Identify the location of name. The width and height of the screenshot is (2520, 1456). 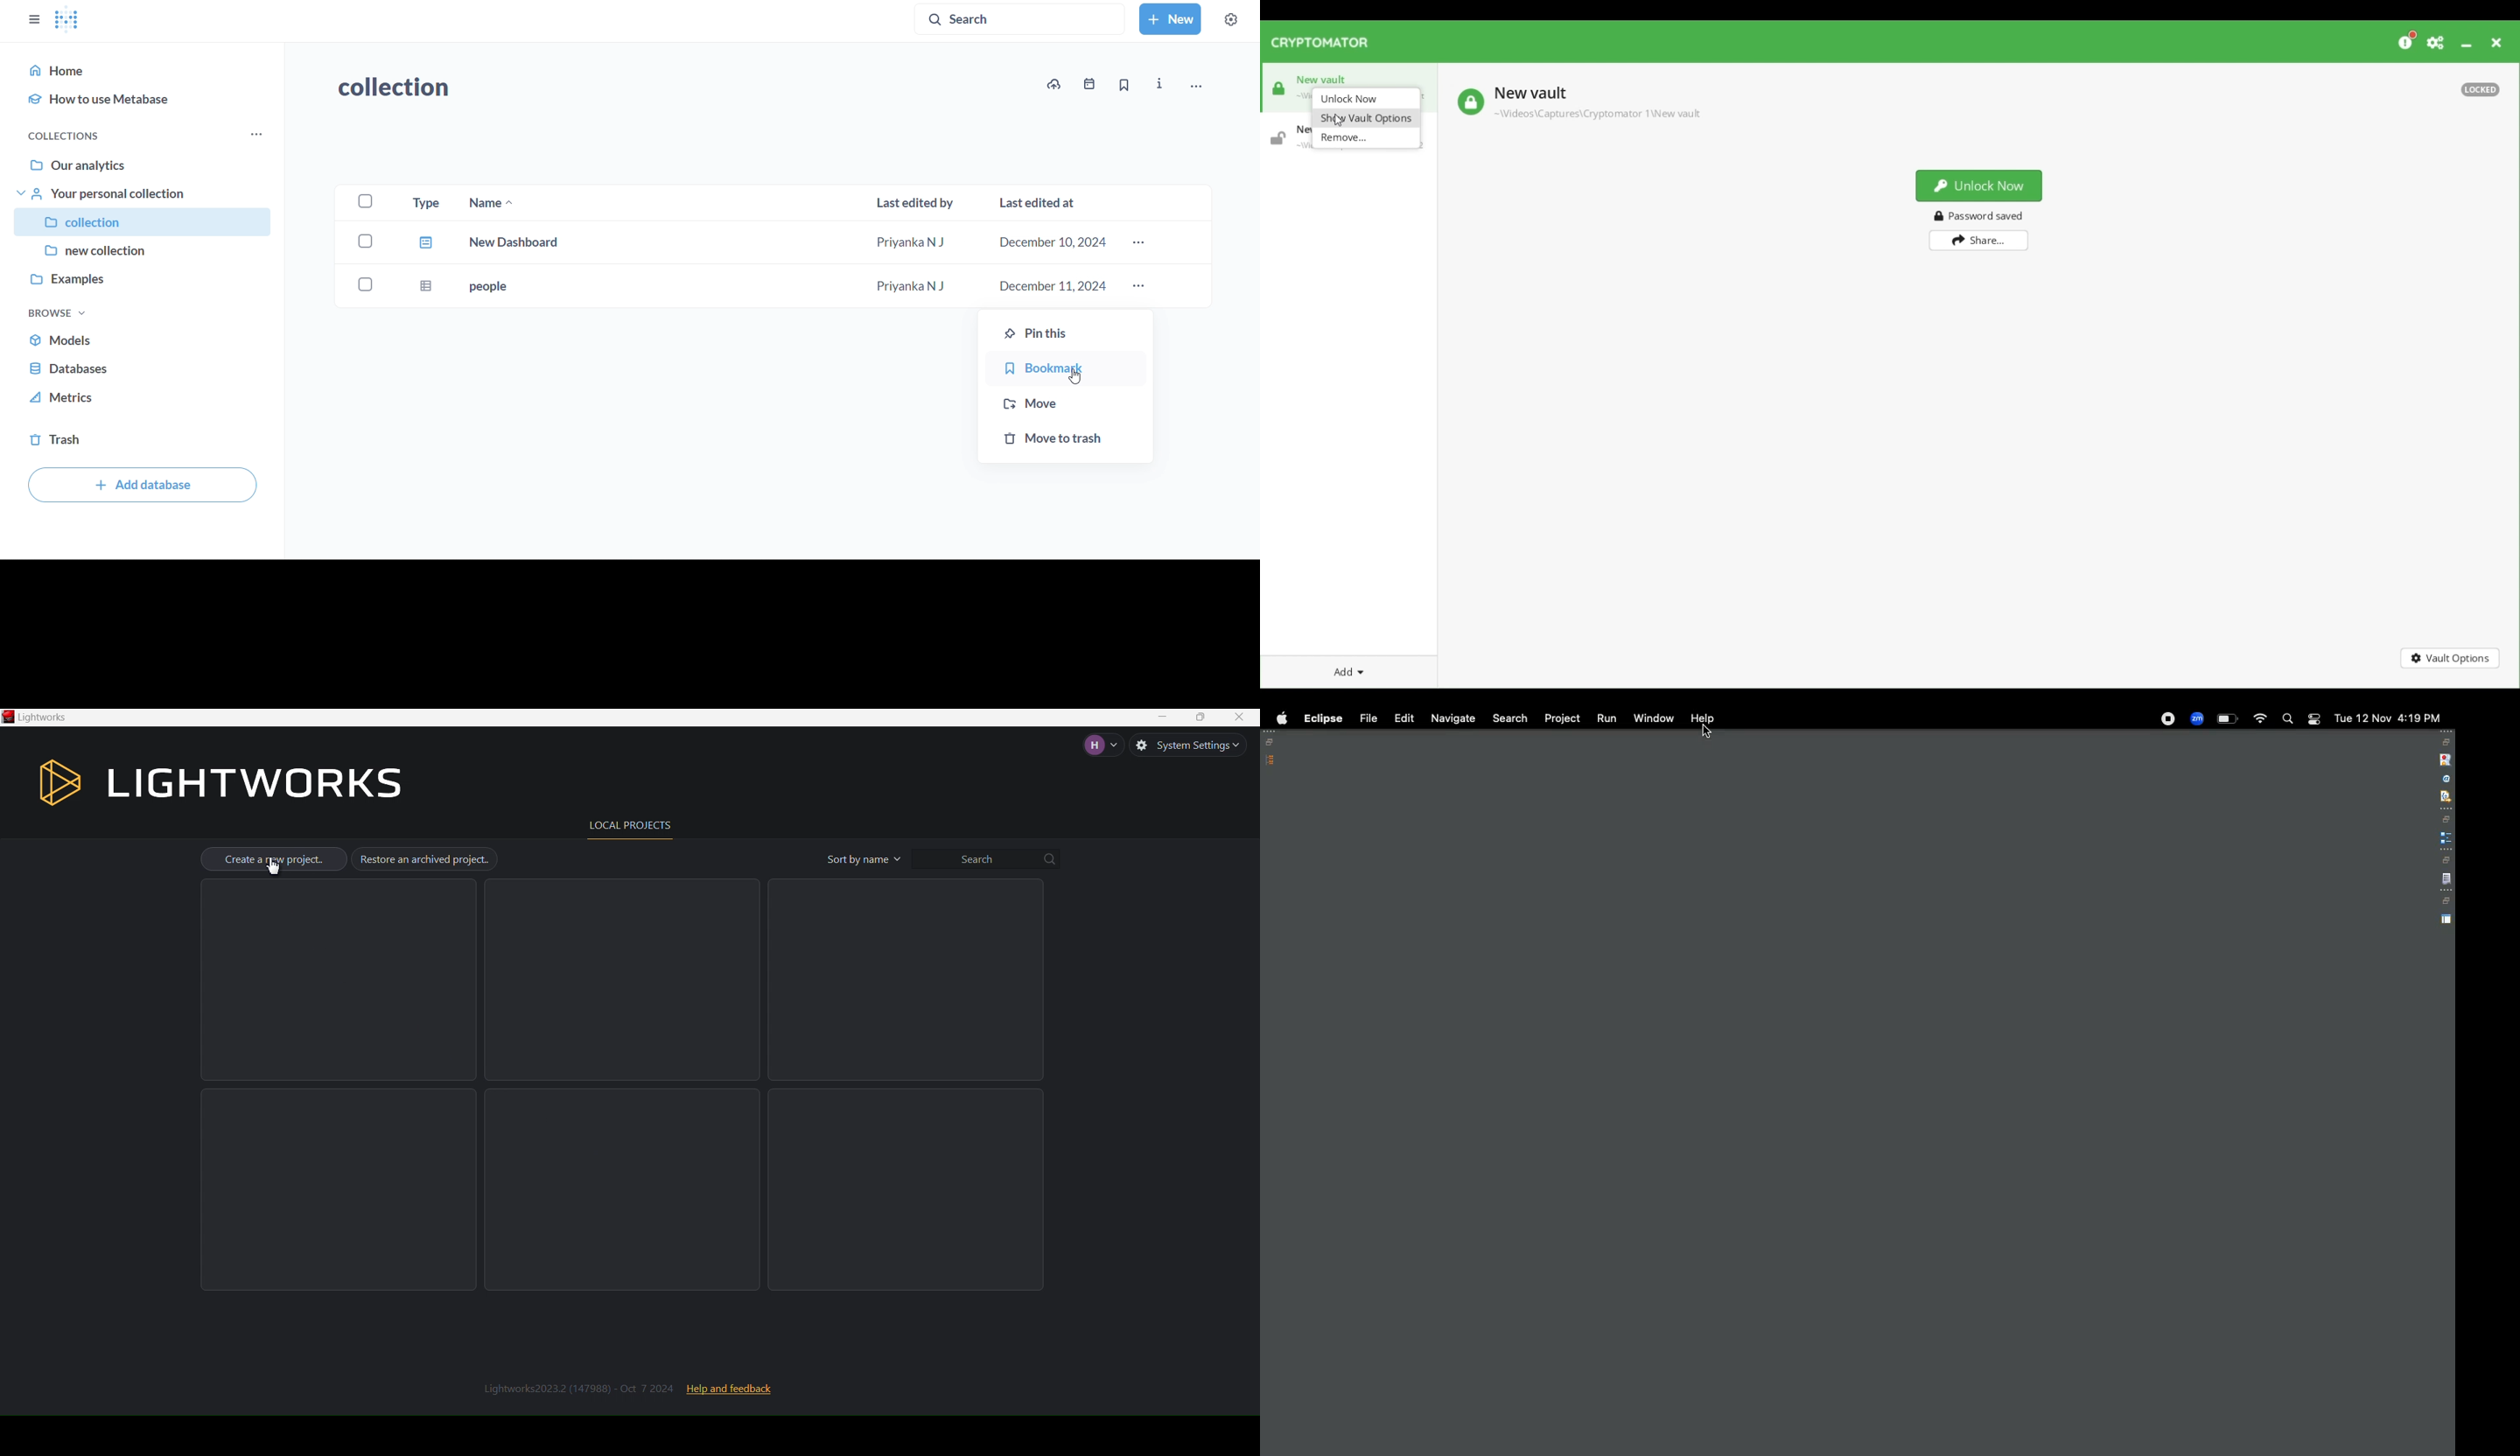
(497, 203).